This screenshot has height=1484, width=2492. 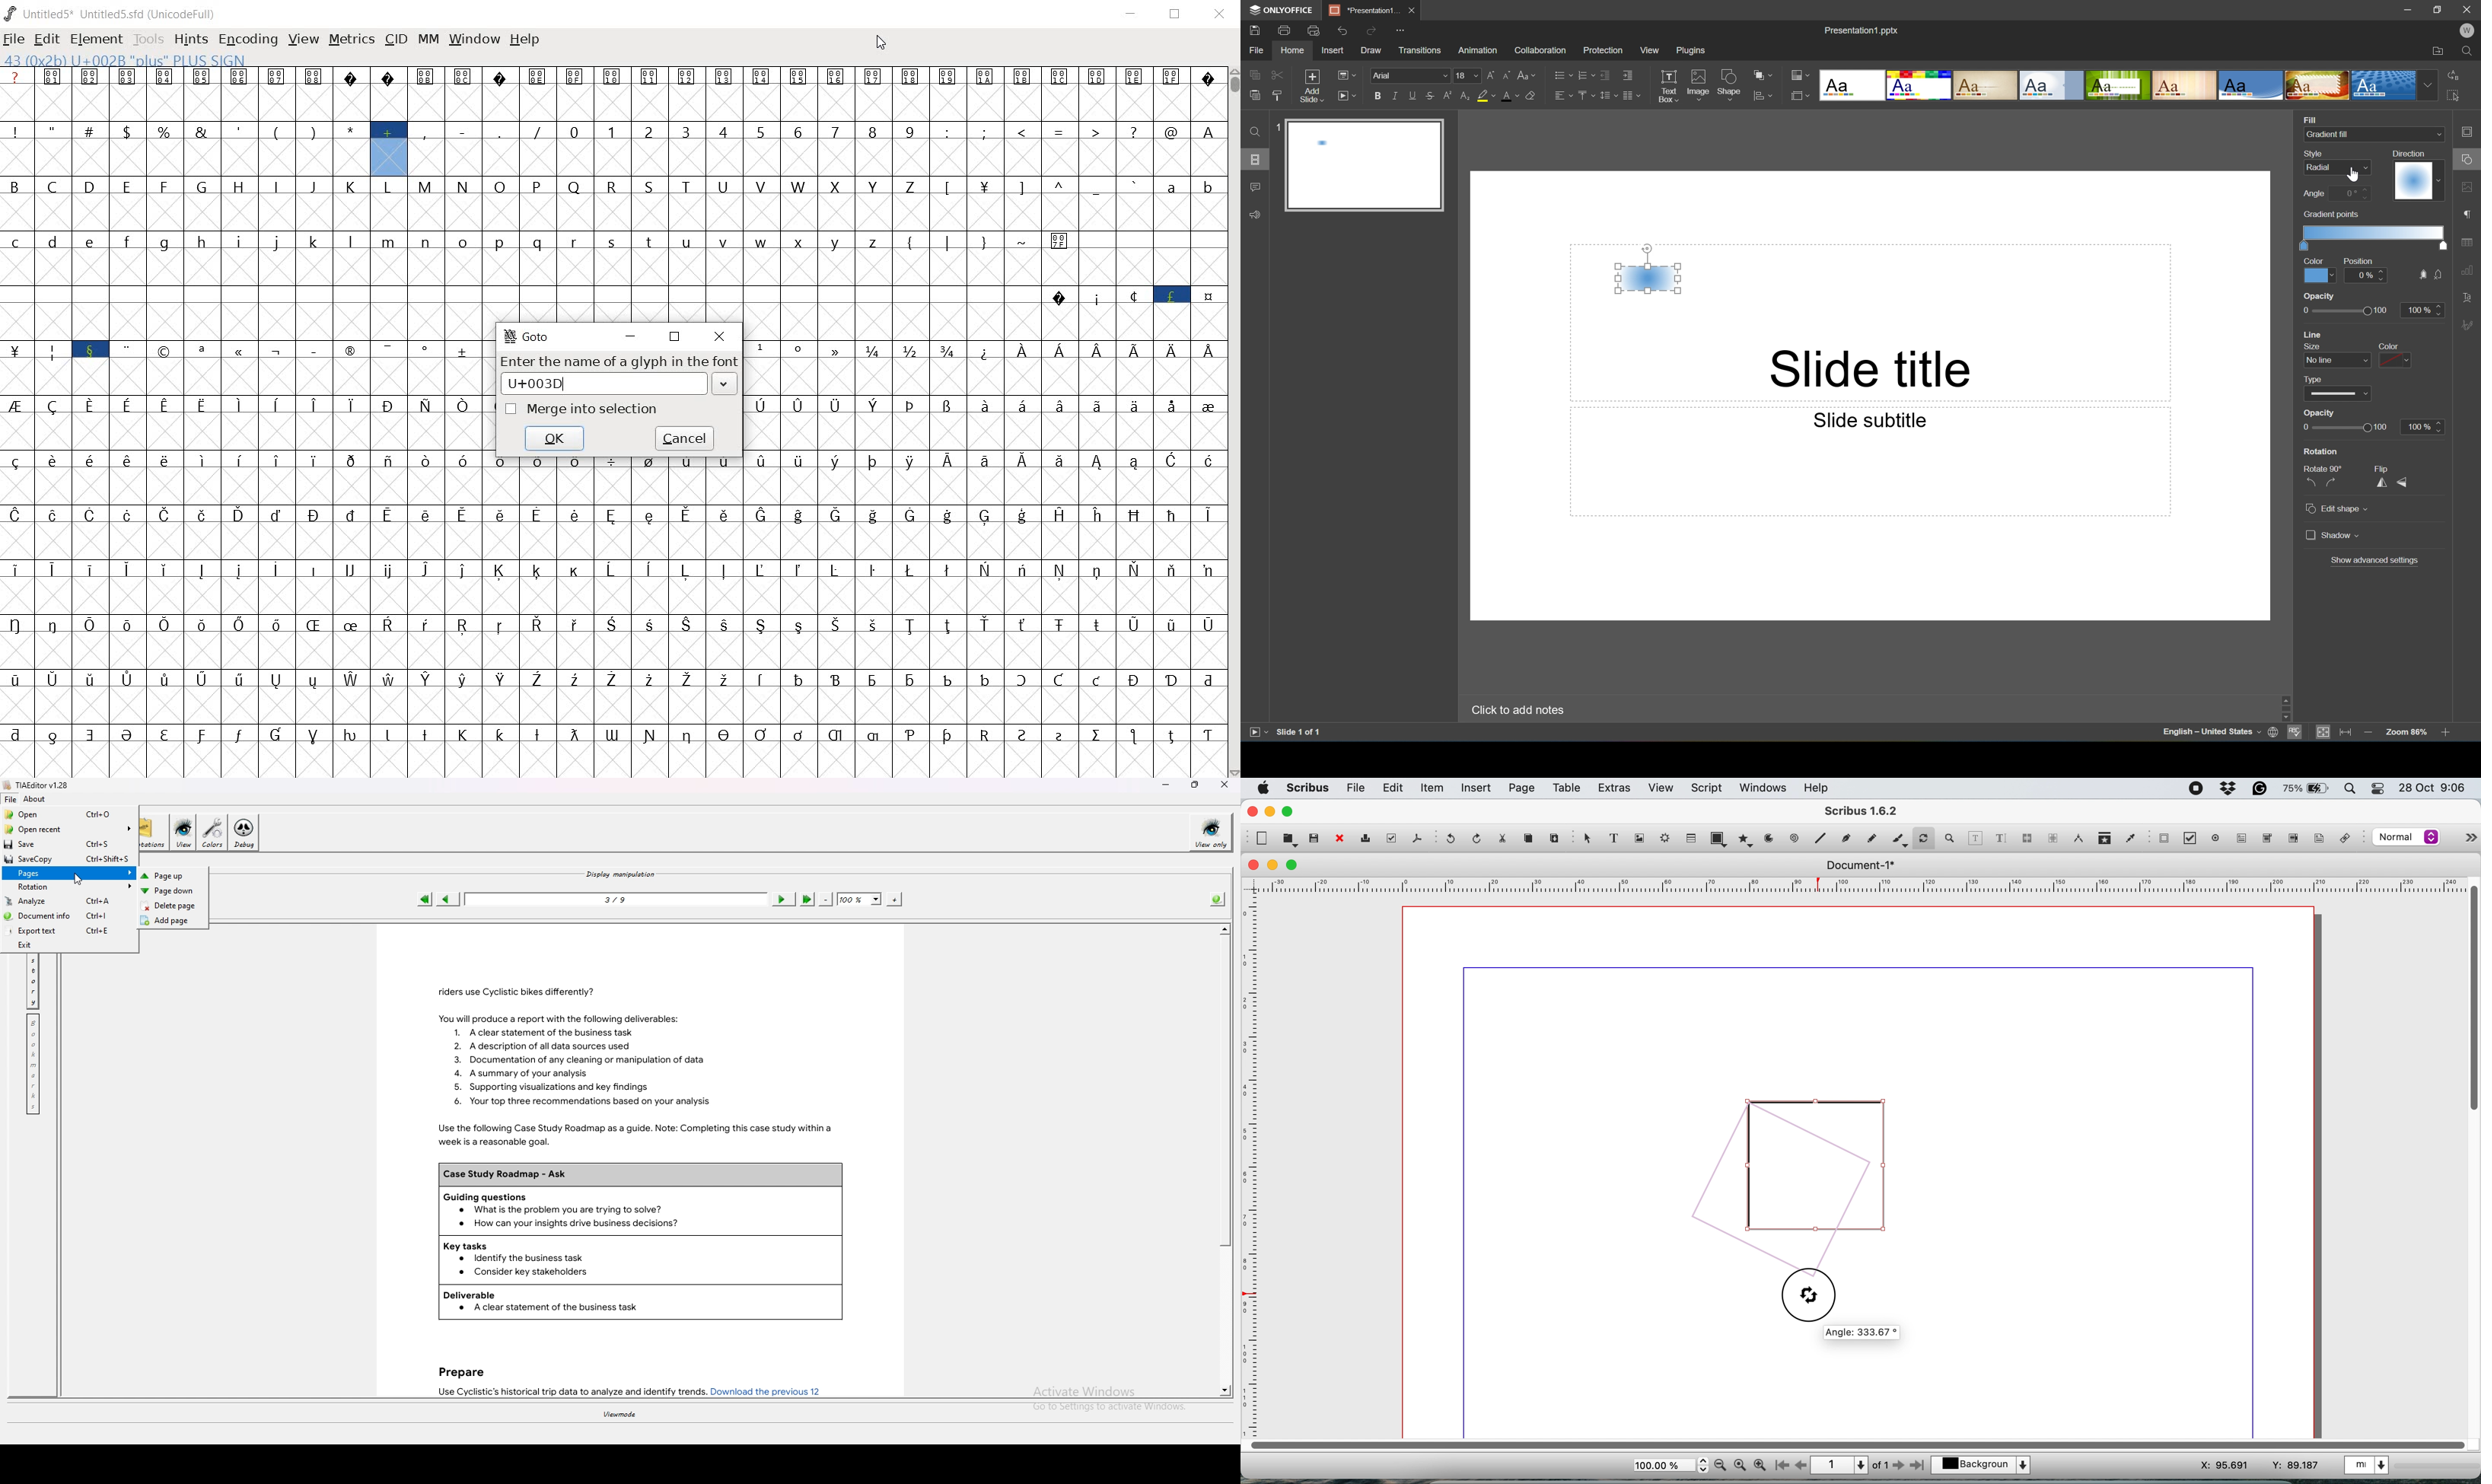 What do you see at coordinates (881, 44) in the screenshot?
I see `cursor` at bounding box center [881, 44].